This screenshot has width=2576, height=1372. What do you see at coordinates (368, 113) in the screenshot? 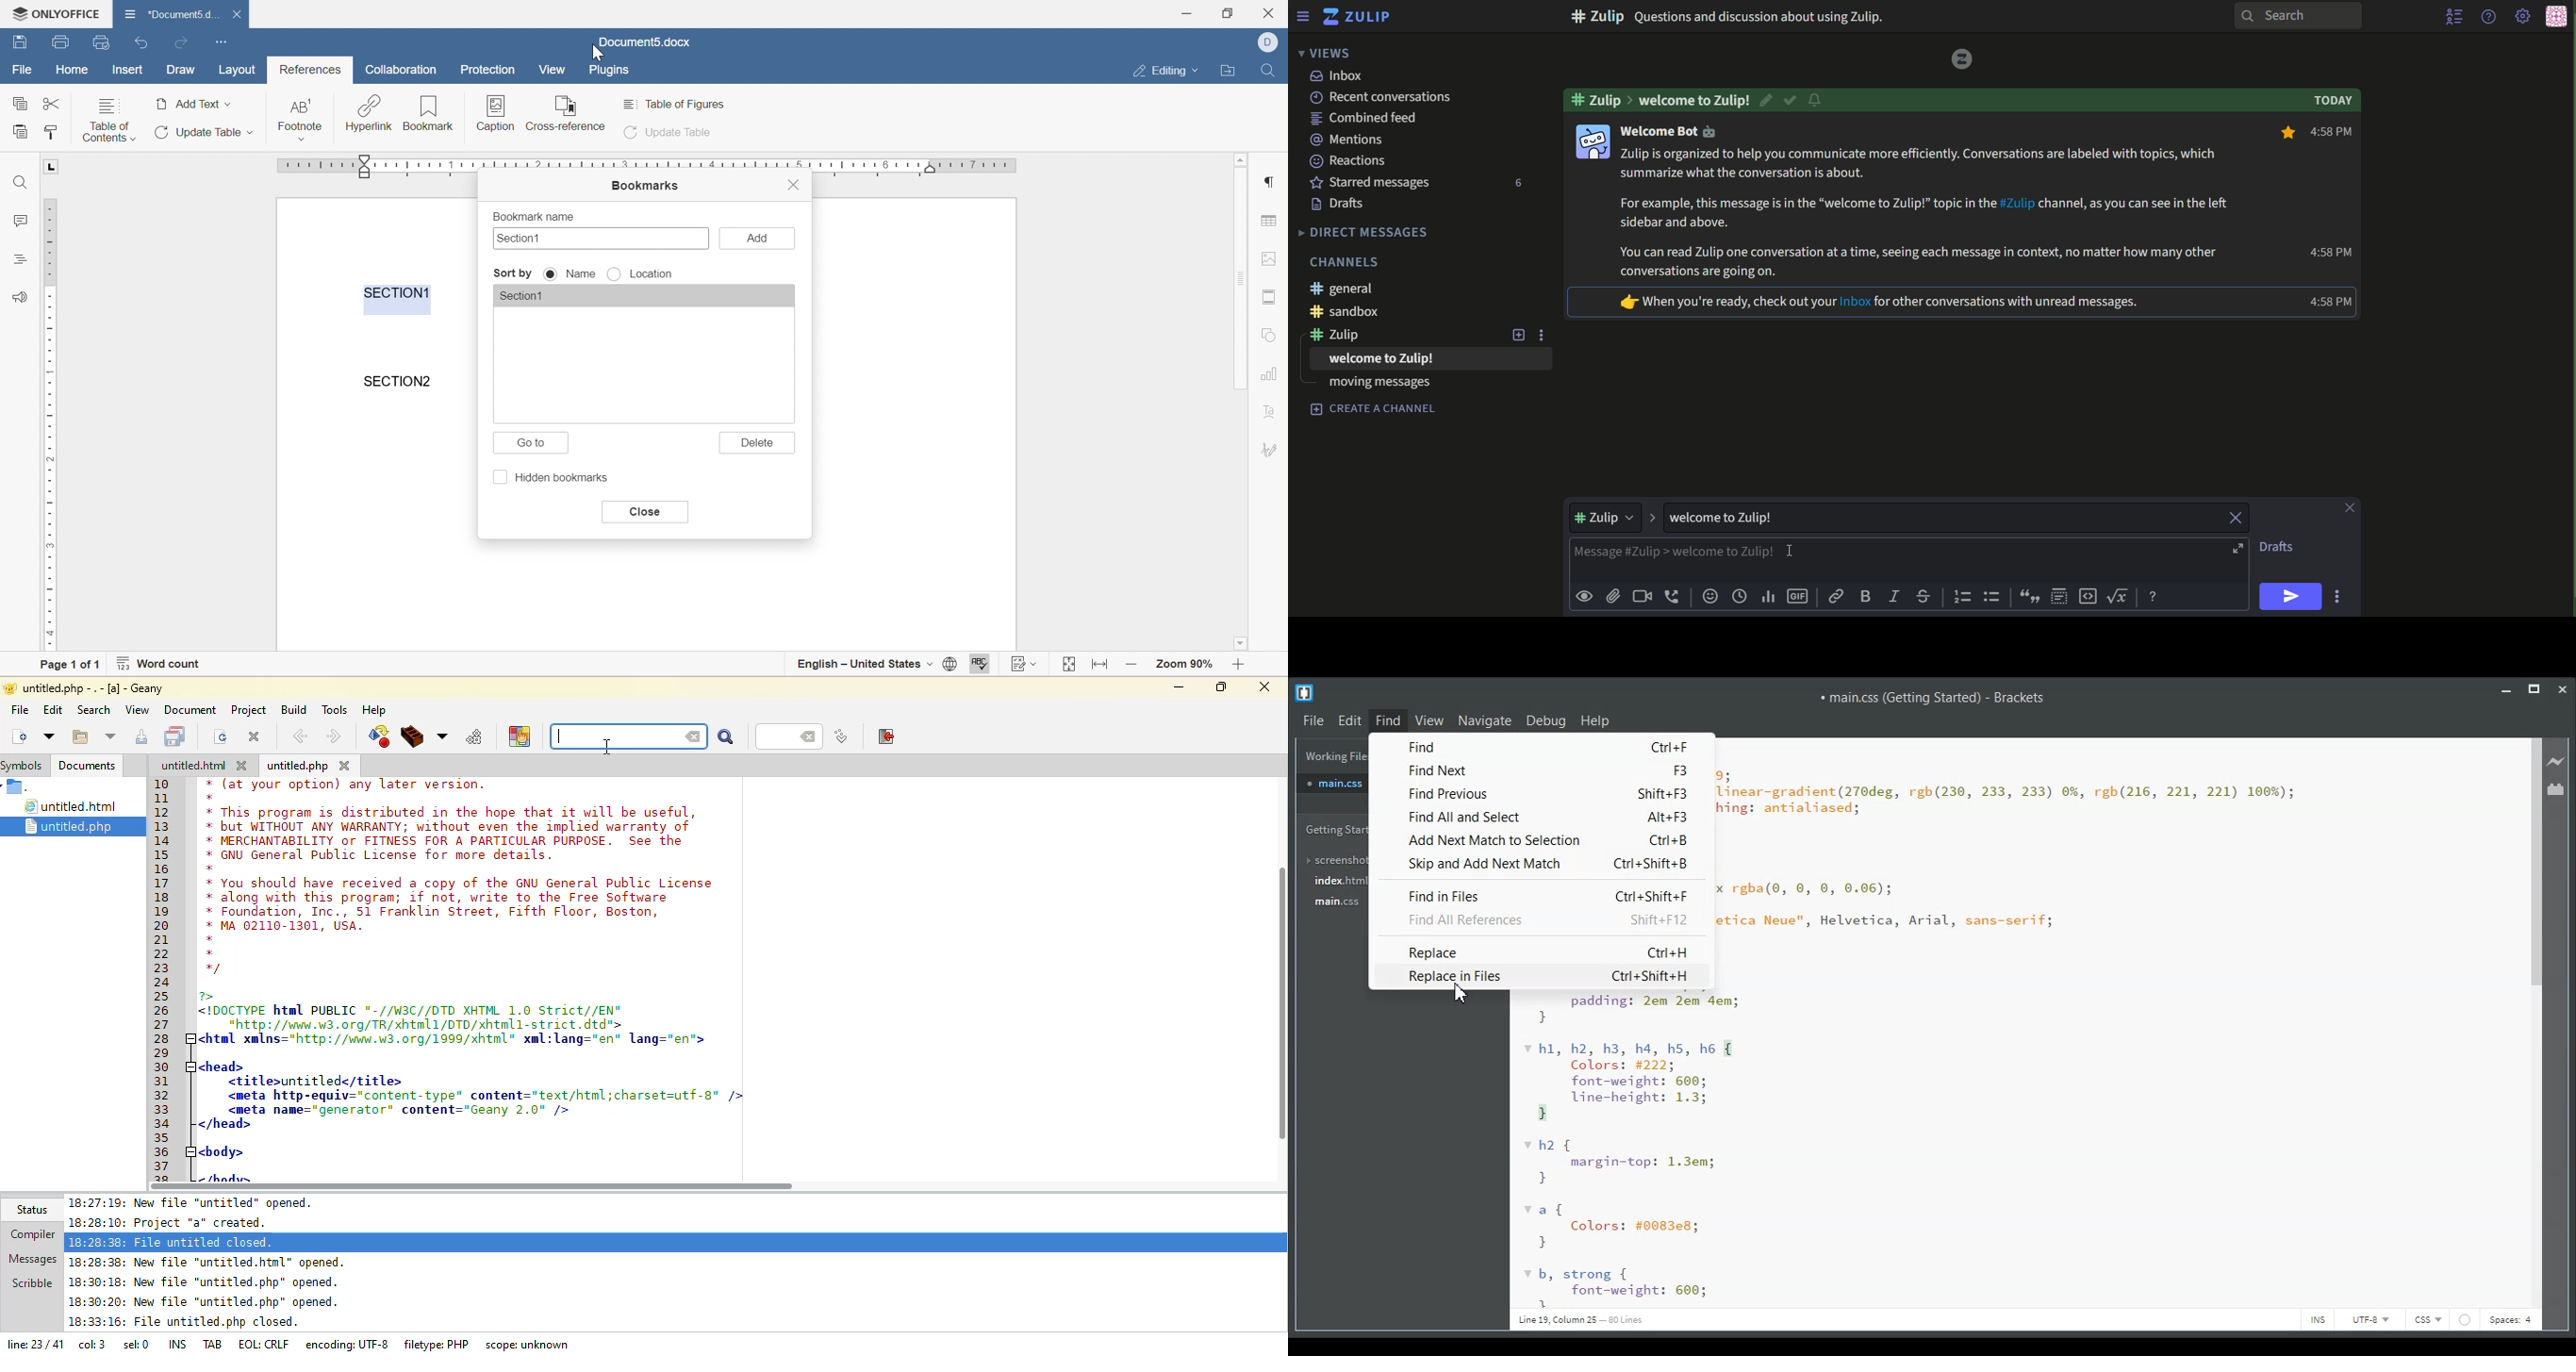
I see `hyperlink` at bounding box center [368, 113].